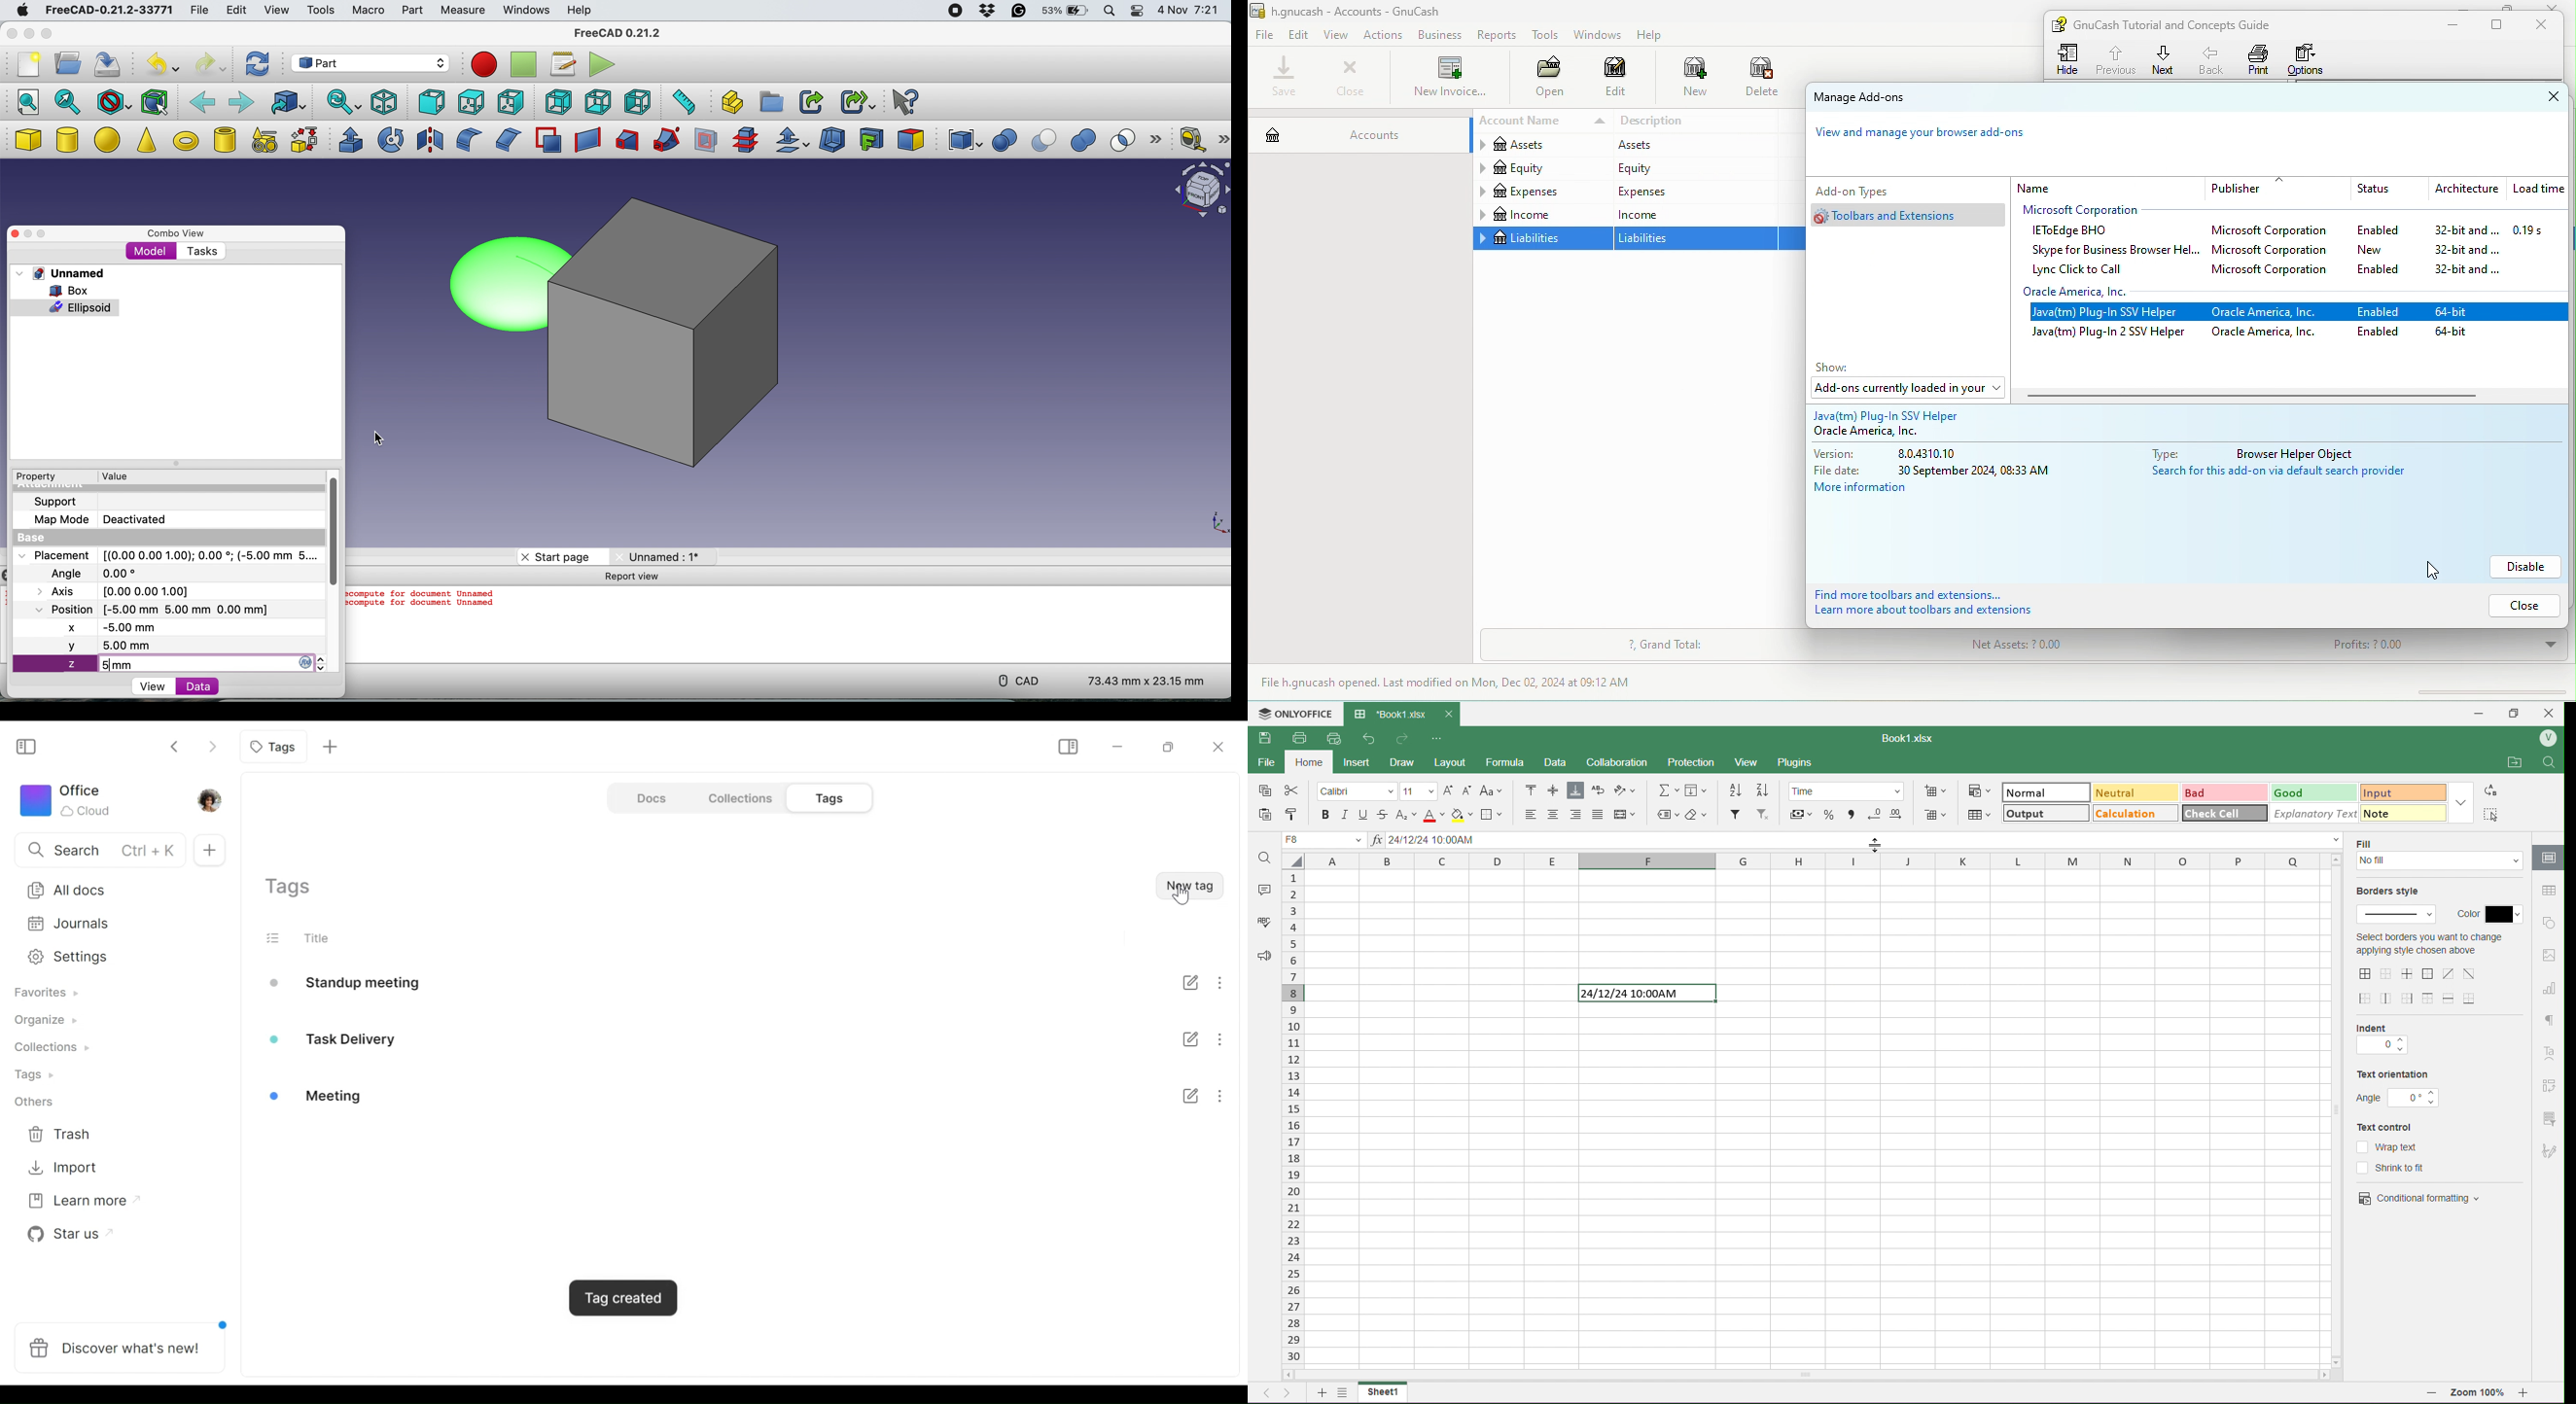 This screenshot has width=2576, height=1428. What do you see at coordinates (15, 233) in the screenshot?
I see `close` at bounding box center [15, 233].